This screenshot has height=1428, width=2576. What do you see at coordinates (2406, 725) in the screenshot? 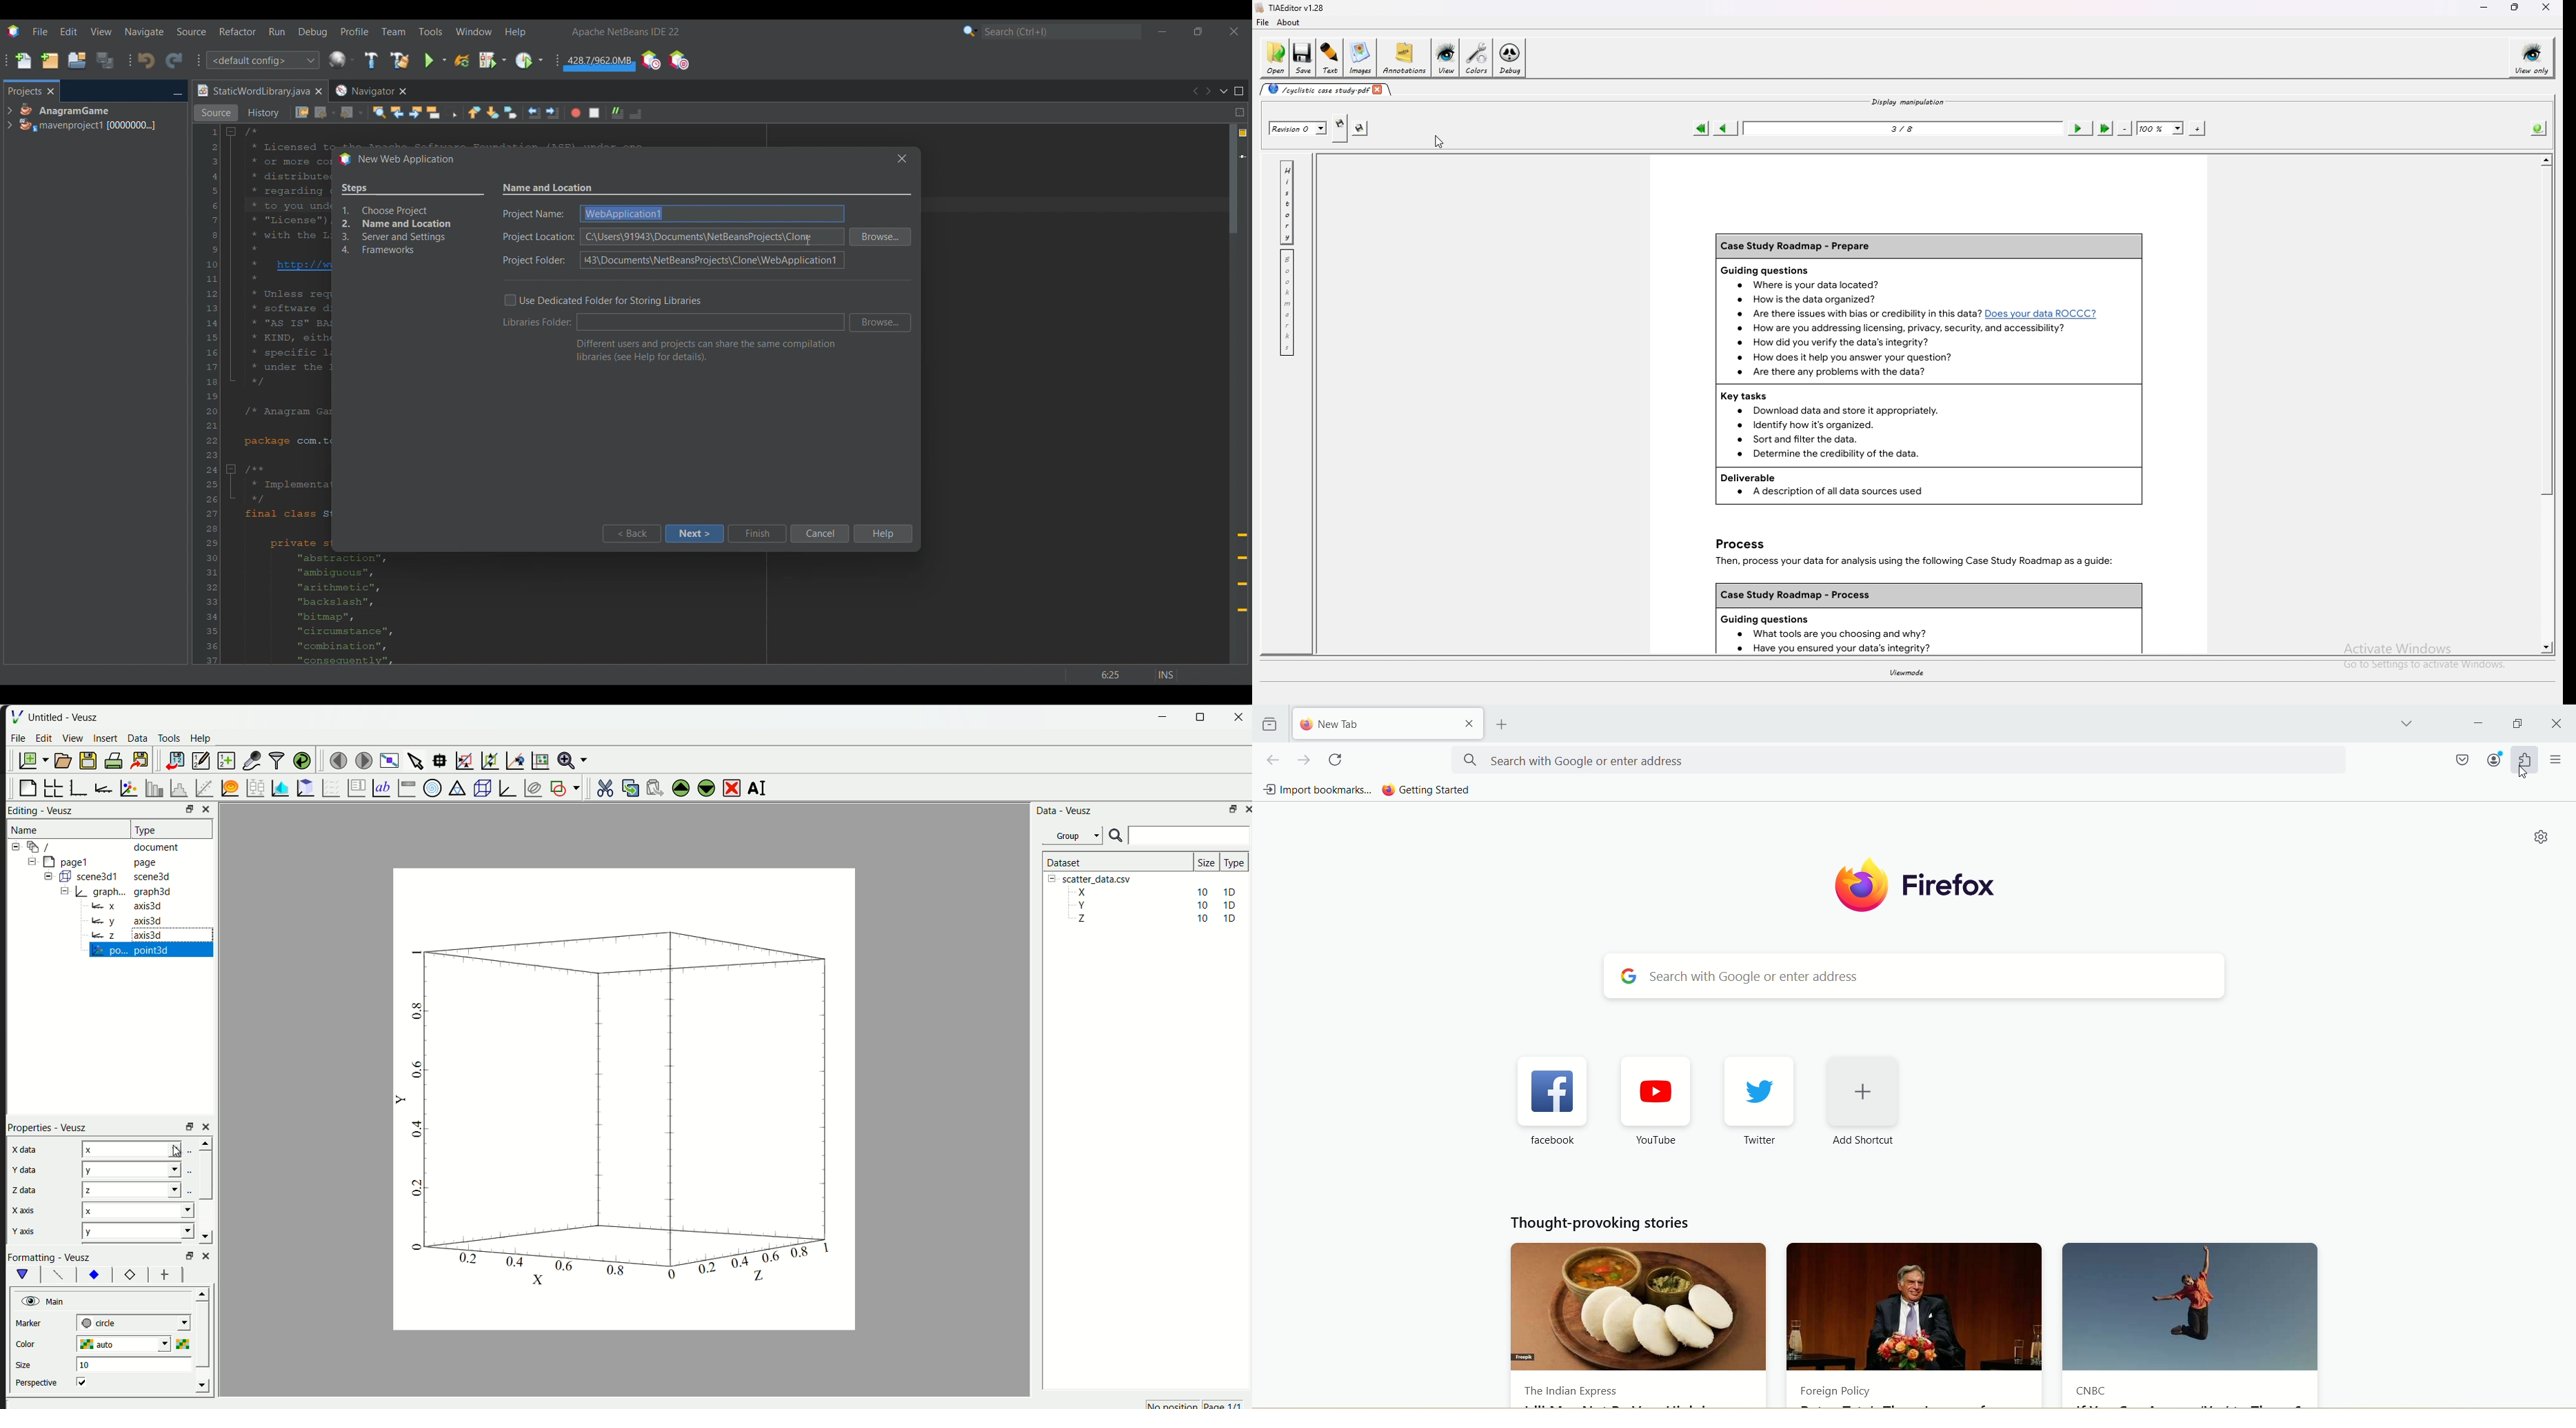
I see `Drop down box` at bounding box center [2406, 725].